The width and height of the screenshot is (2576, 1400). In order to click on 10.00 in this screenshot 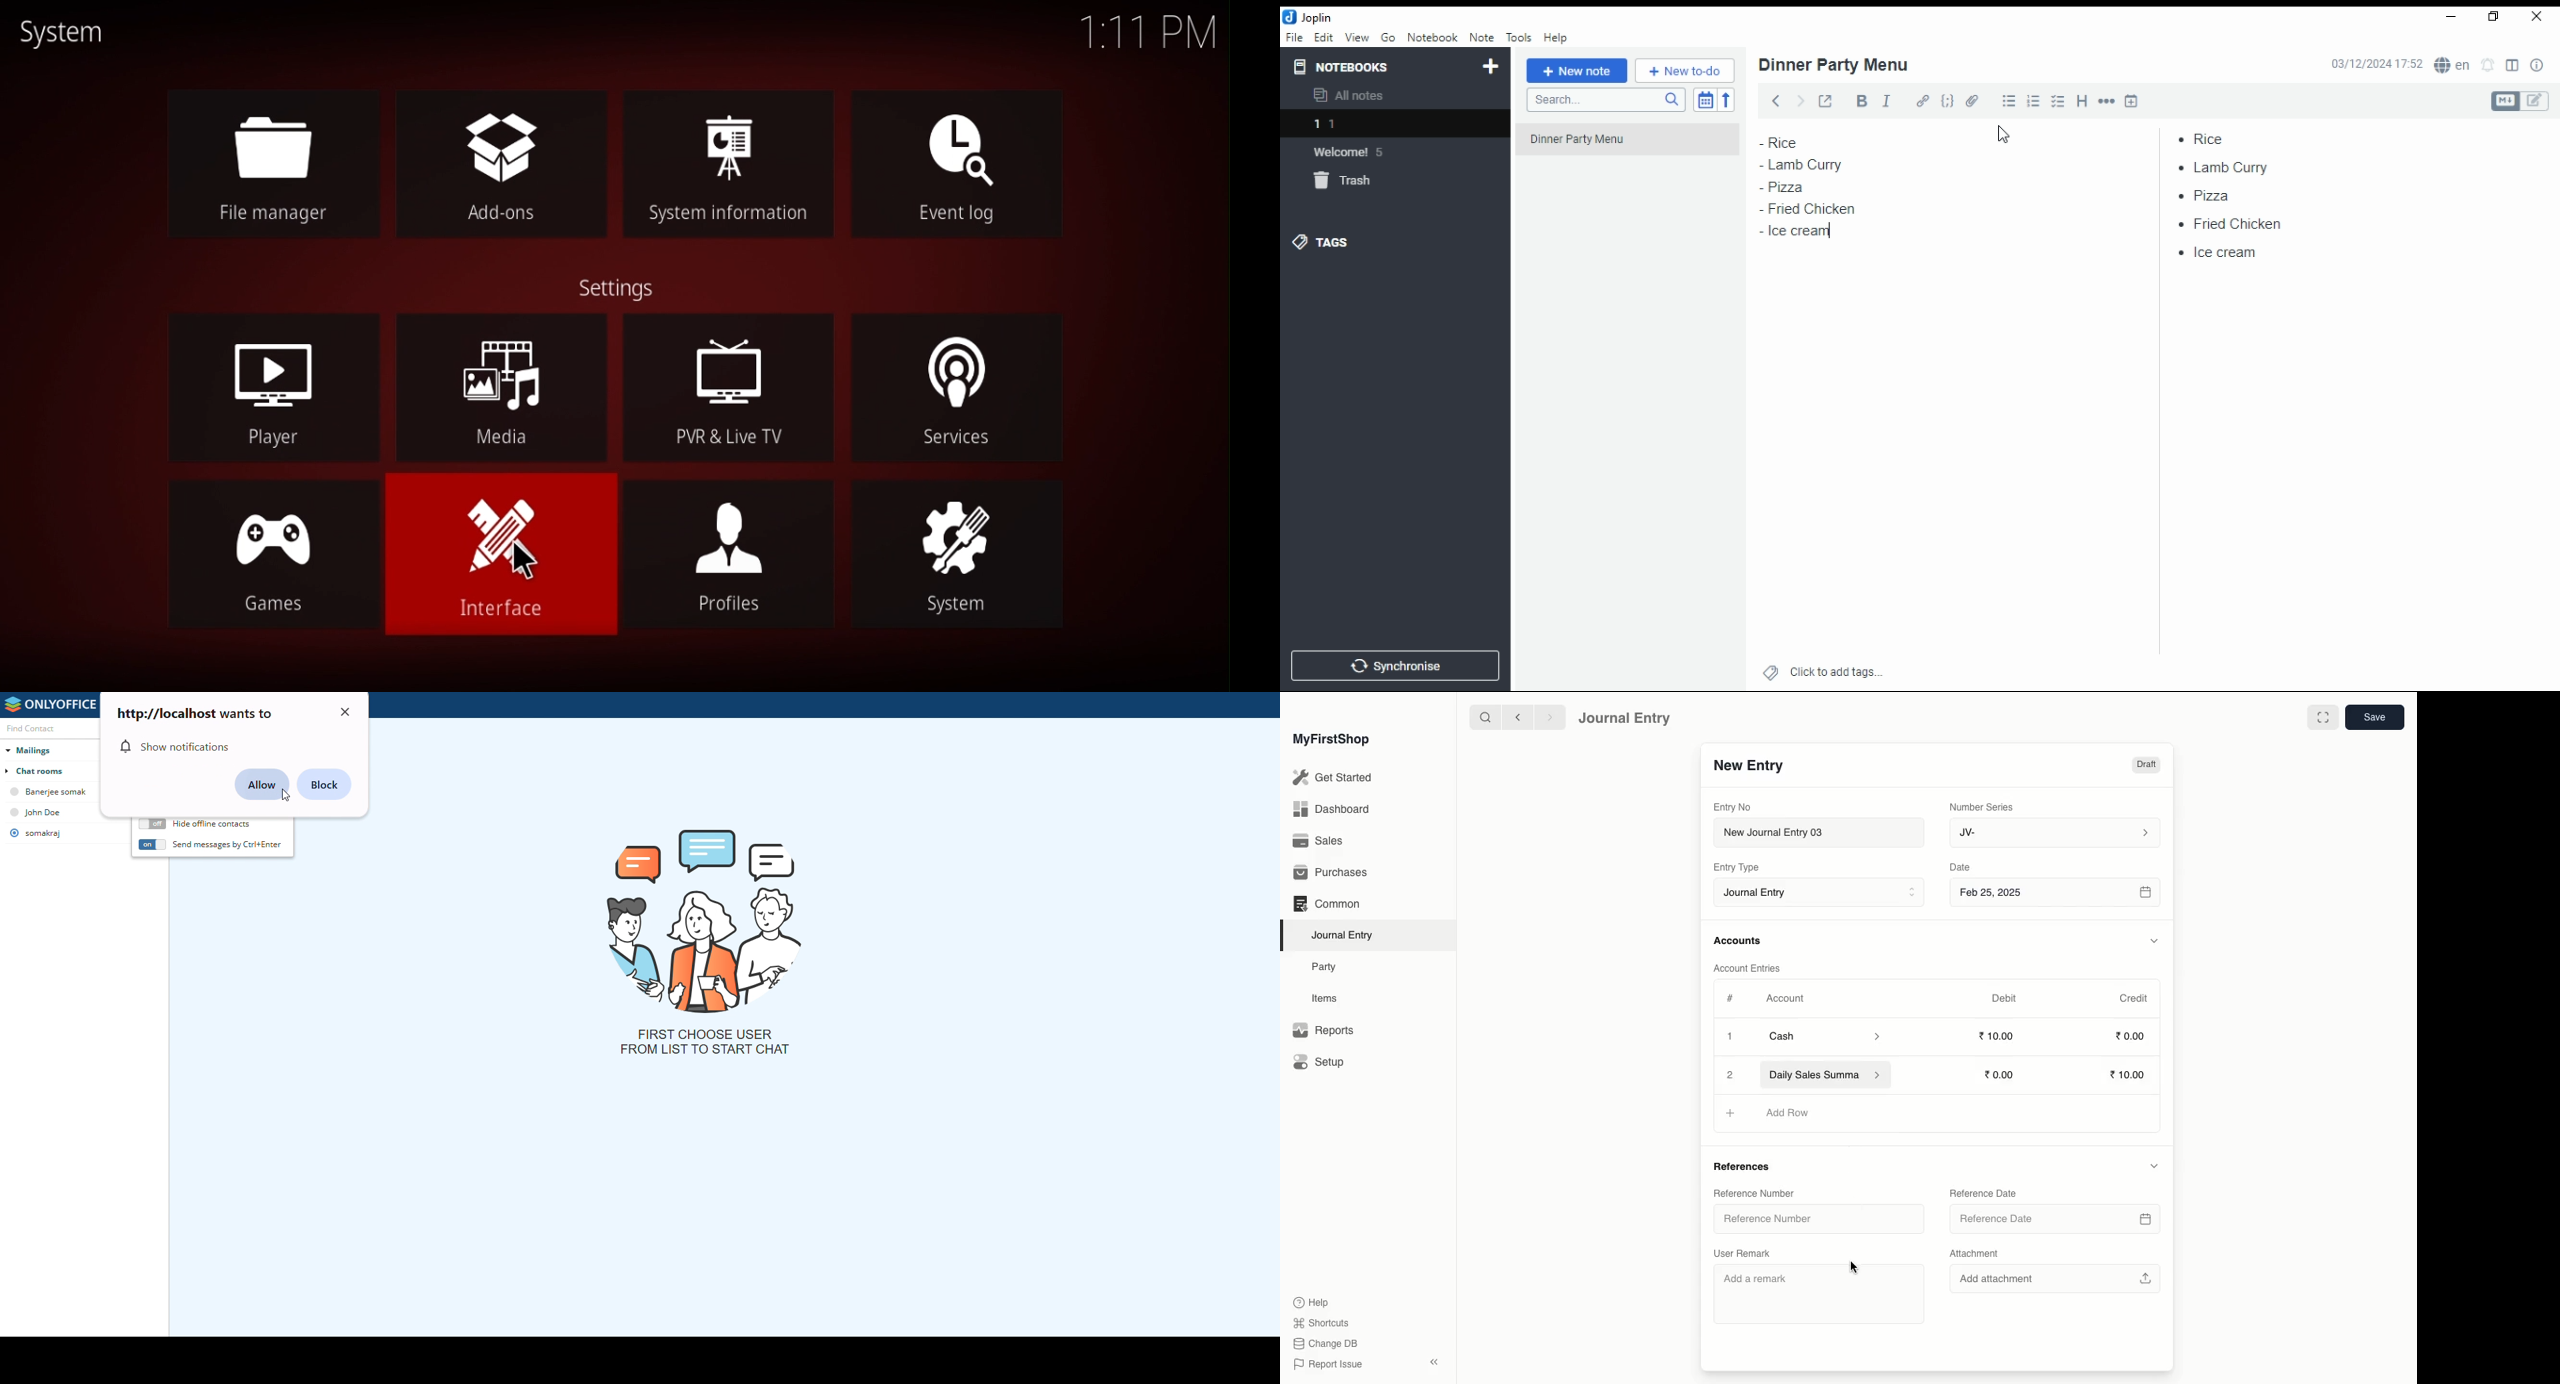, I will do `click(2001, 1036)`.